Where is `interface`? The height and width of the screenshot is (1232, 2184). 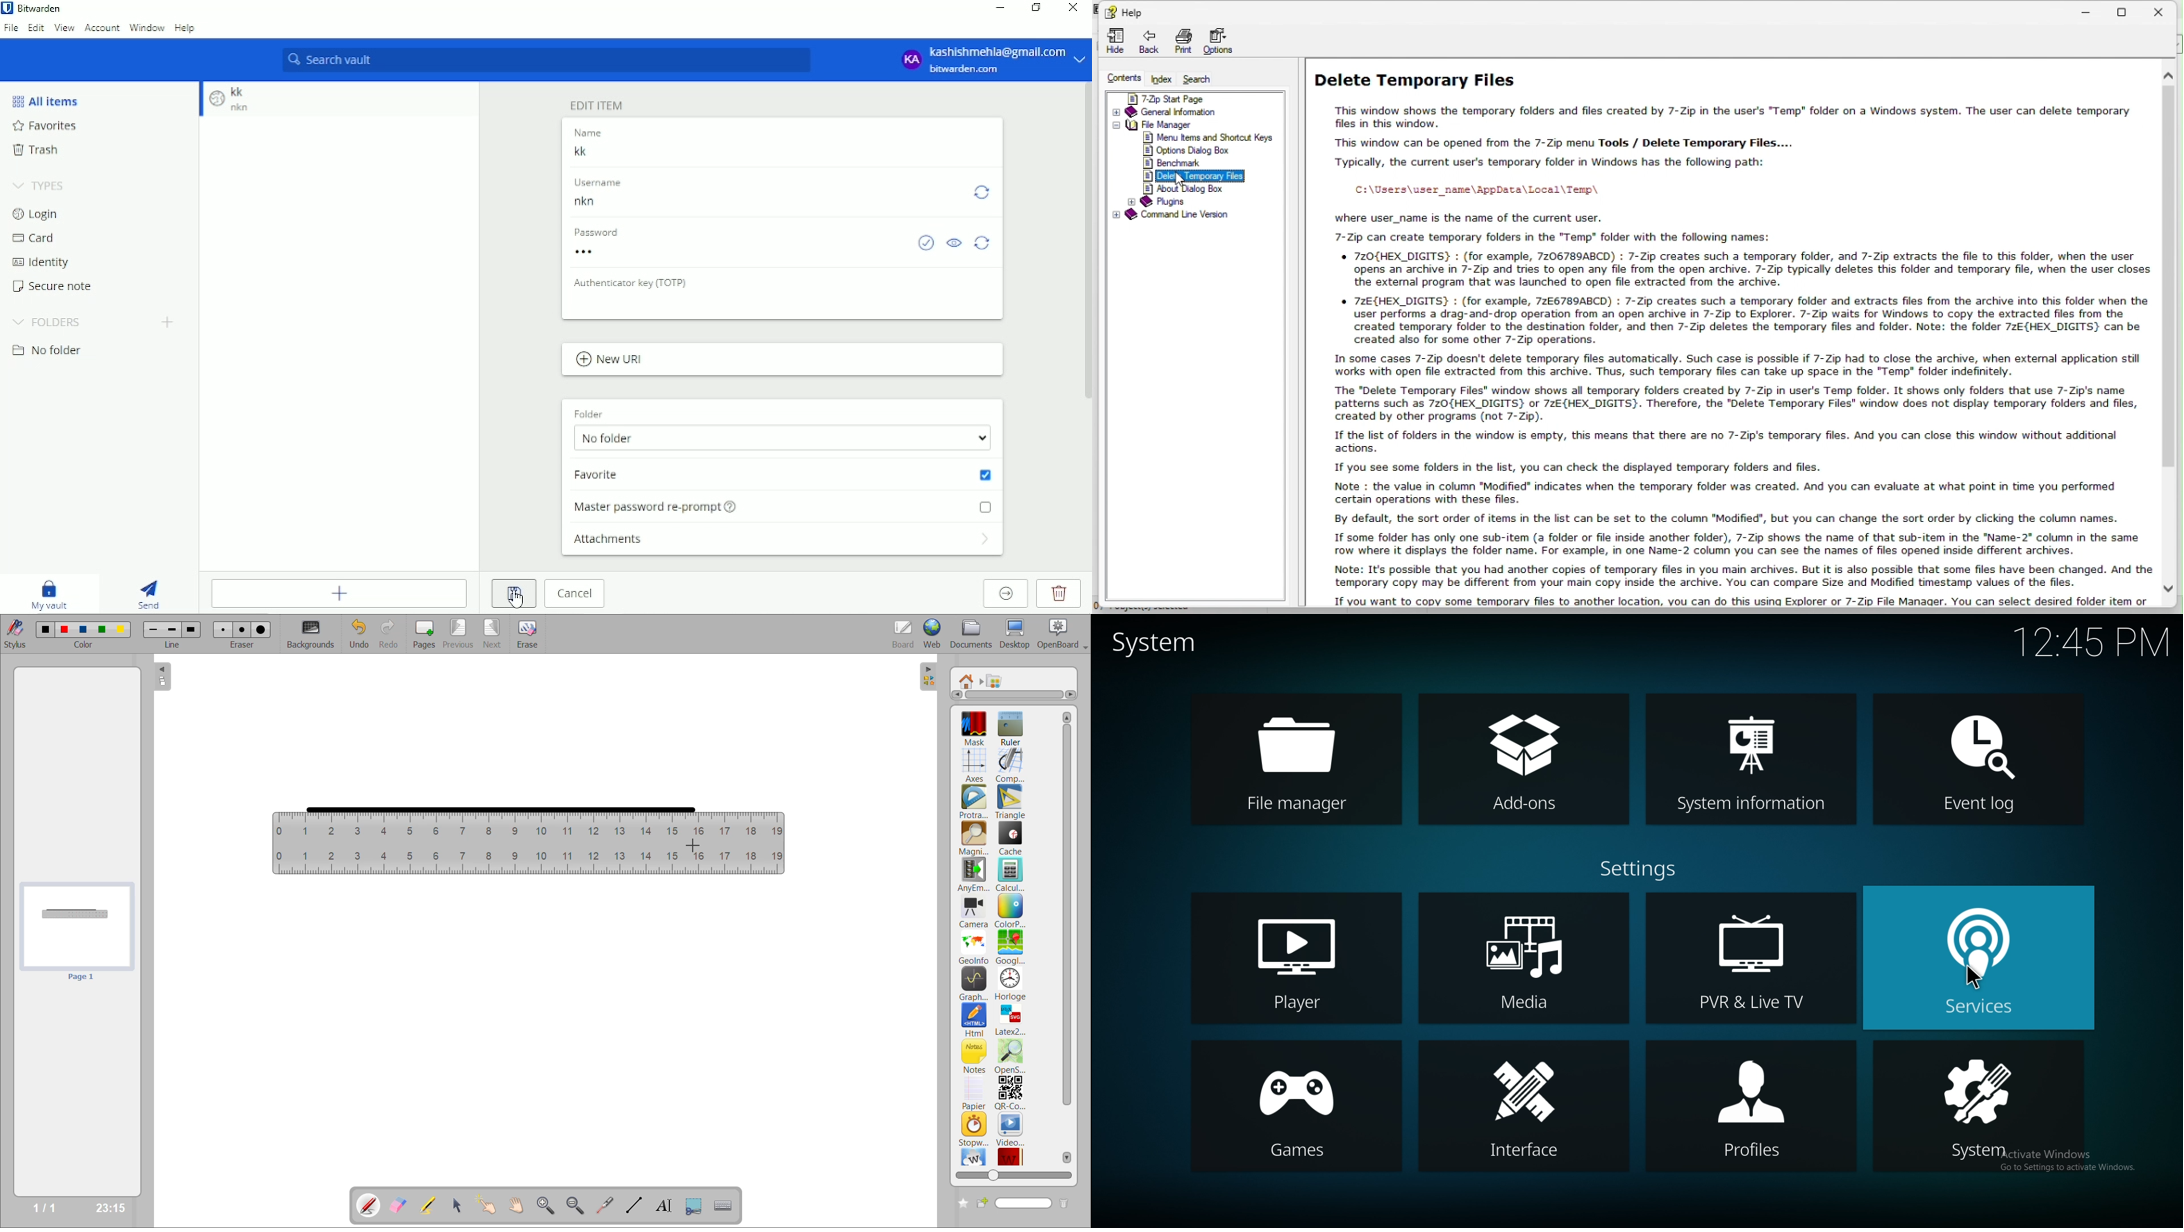
interface is located at coordinates (1522, 1107).